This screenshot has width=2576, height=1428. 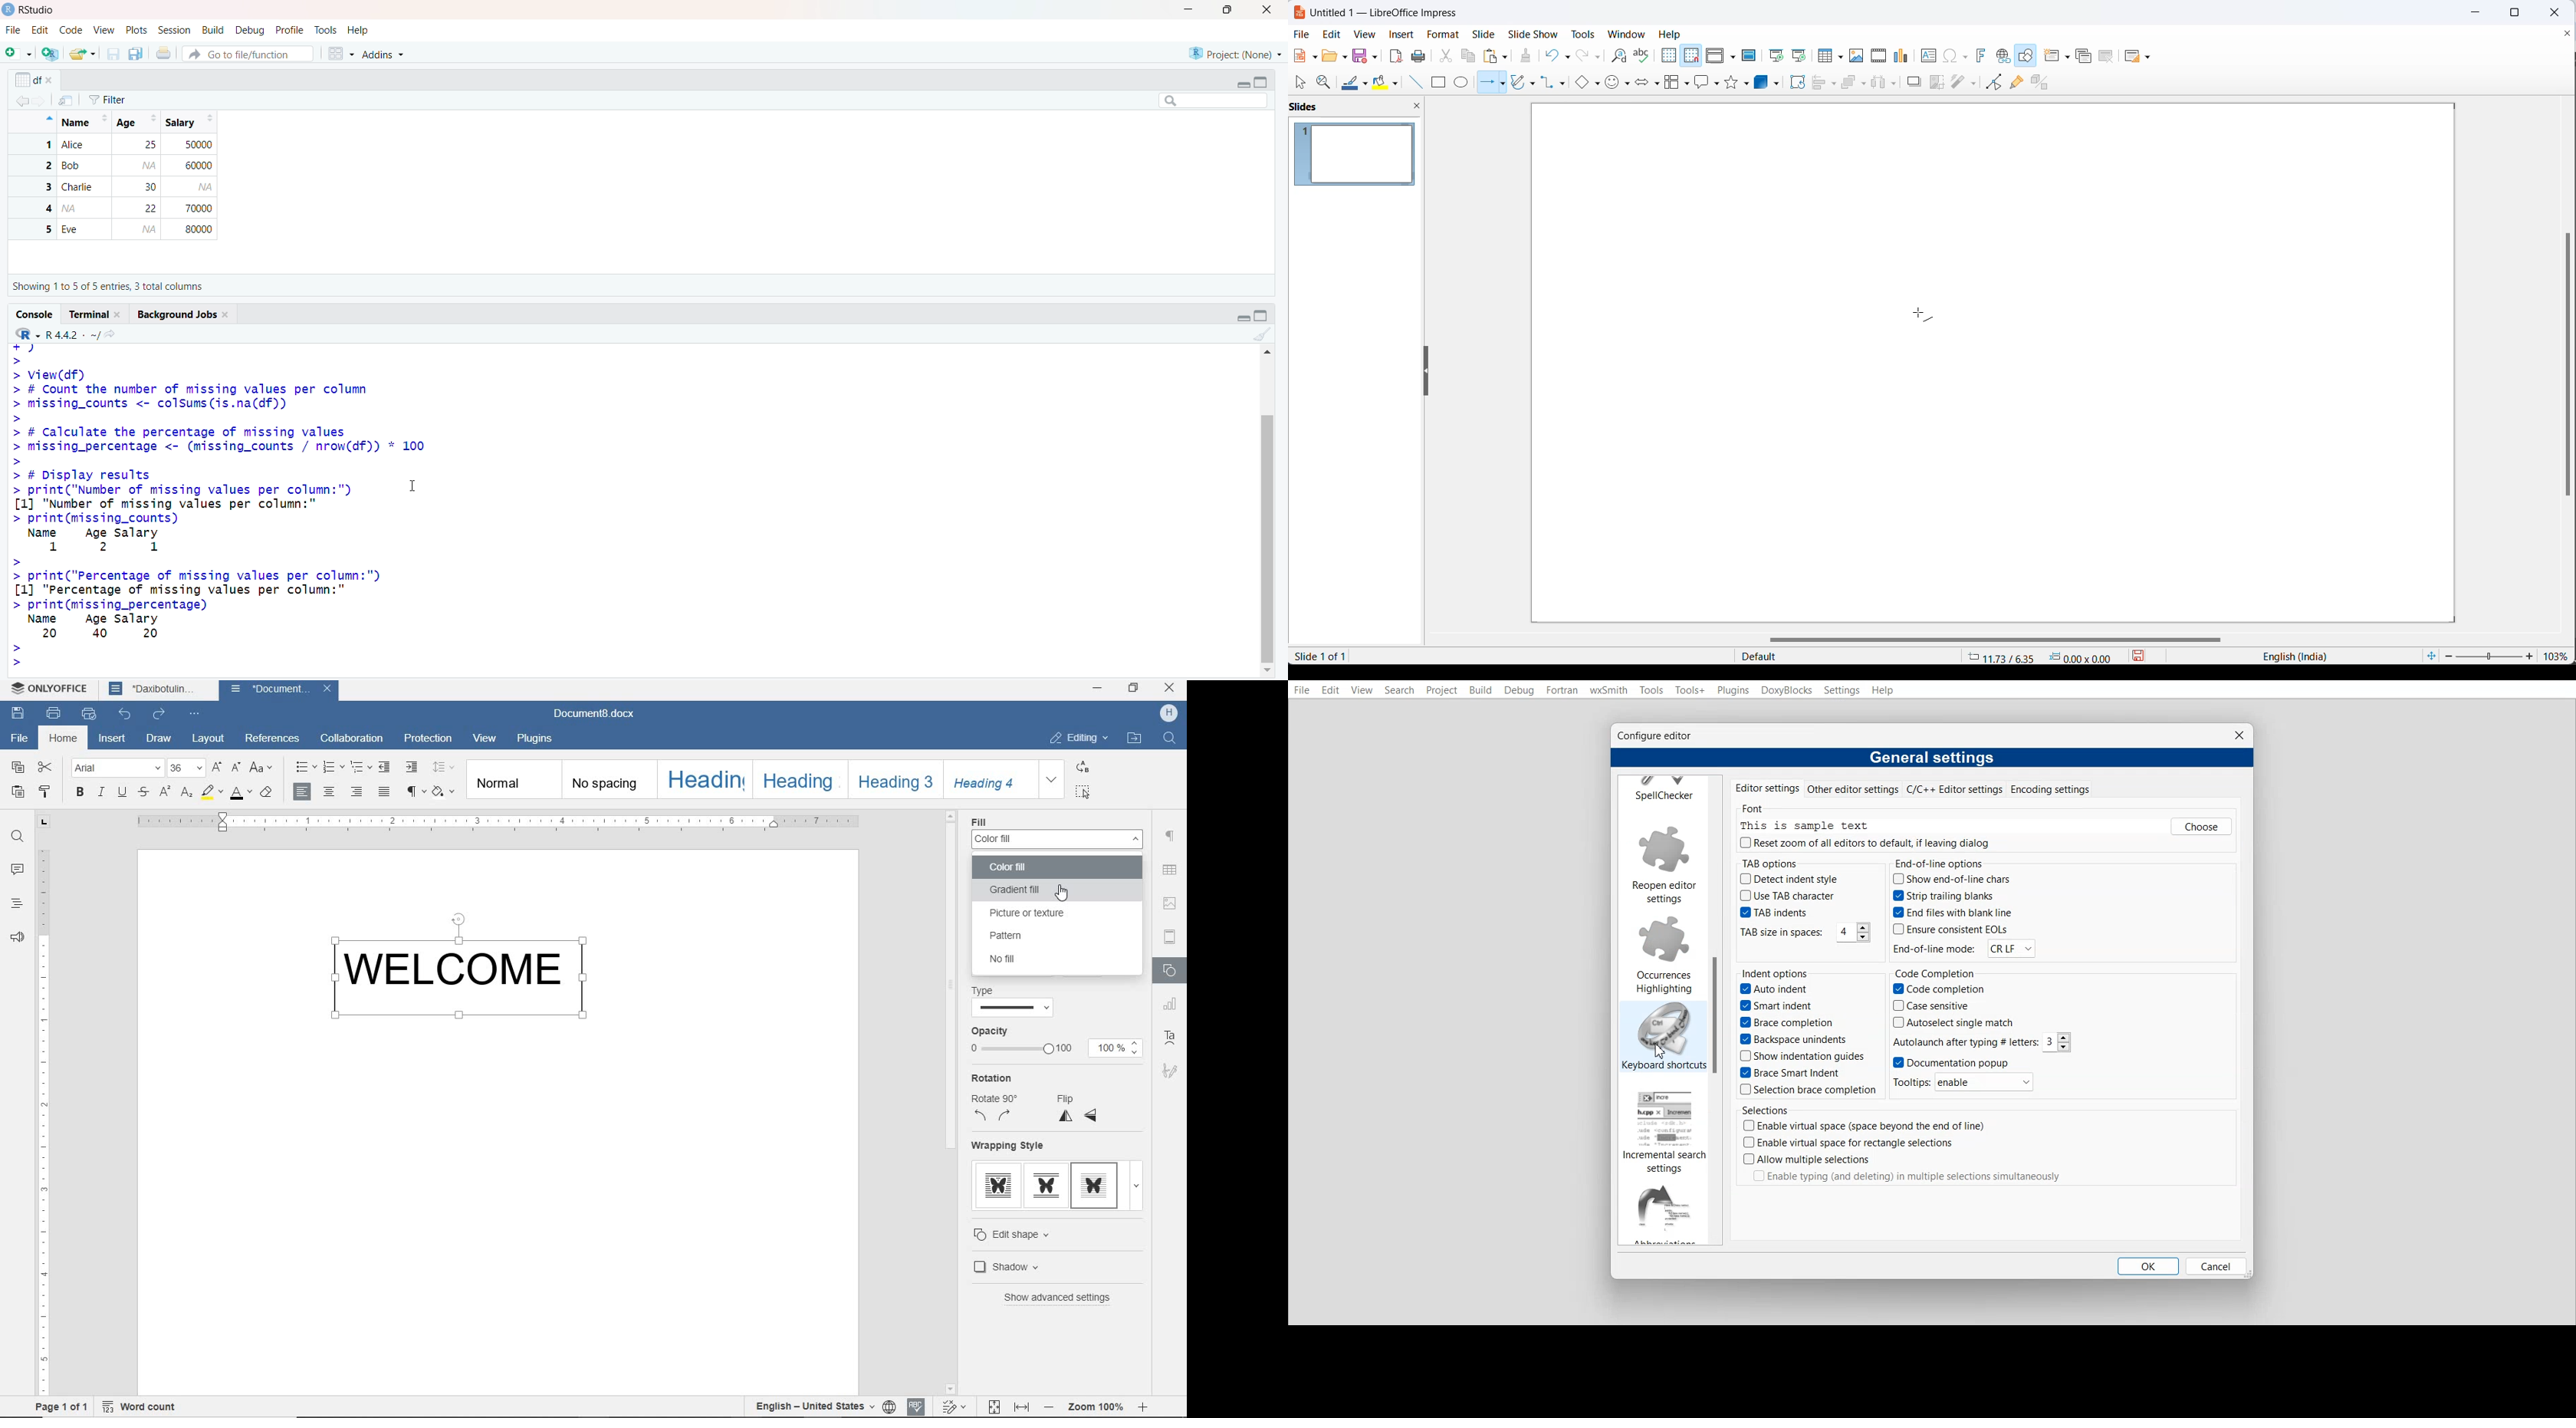 I want to click on TAB STOP, so click(x=43, y=823).